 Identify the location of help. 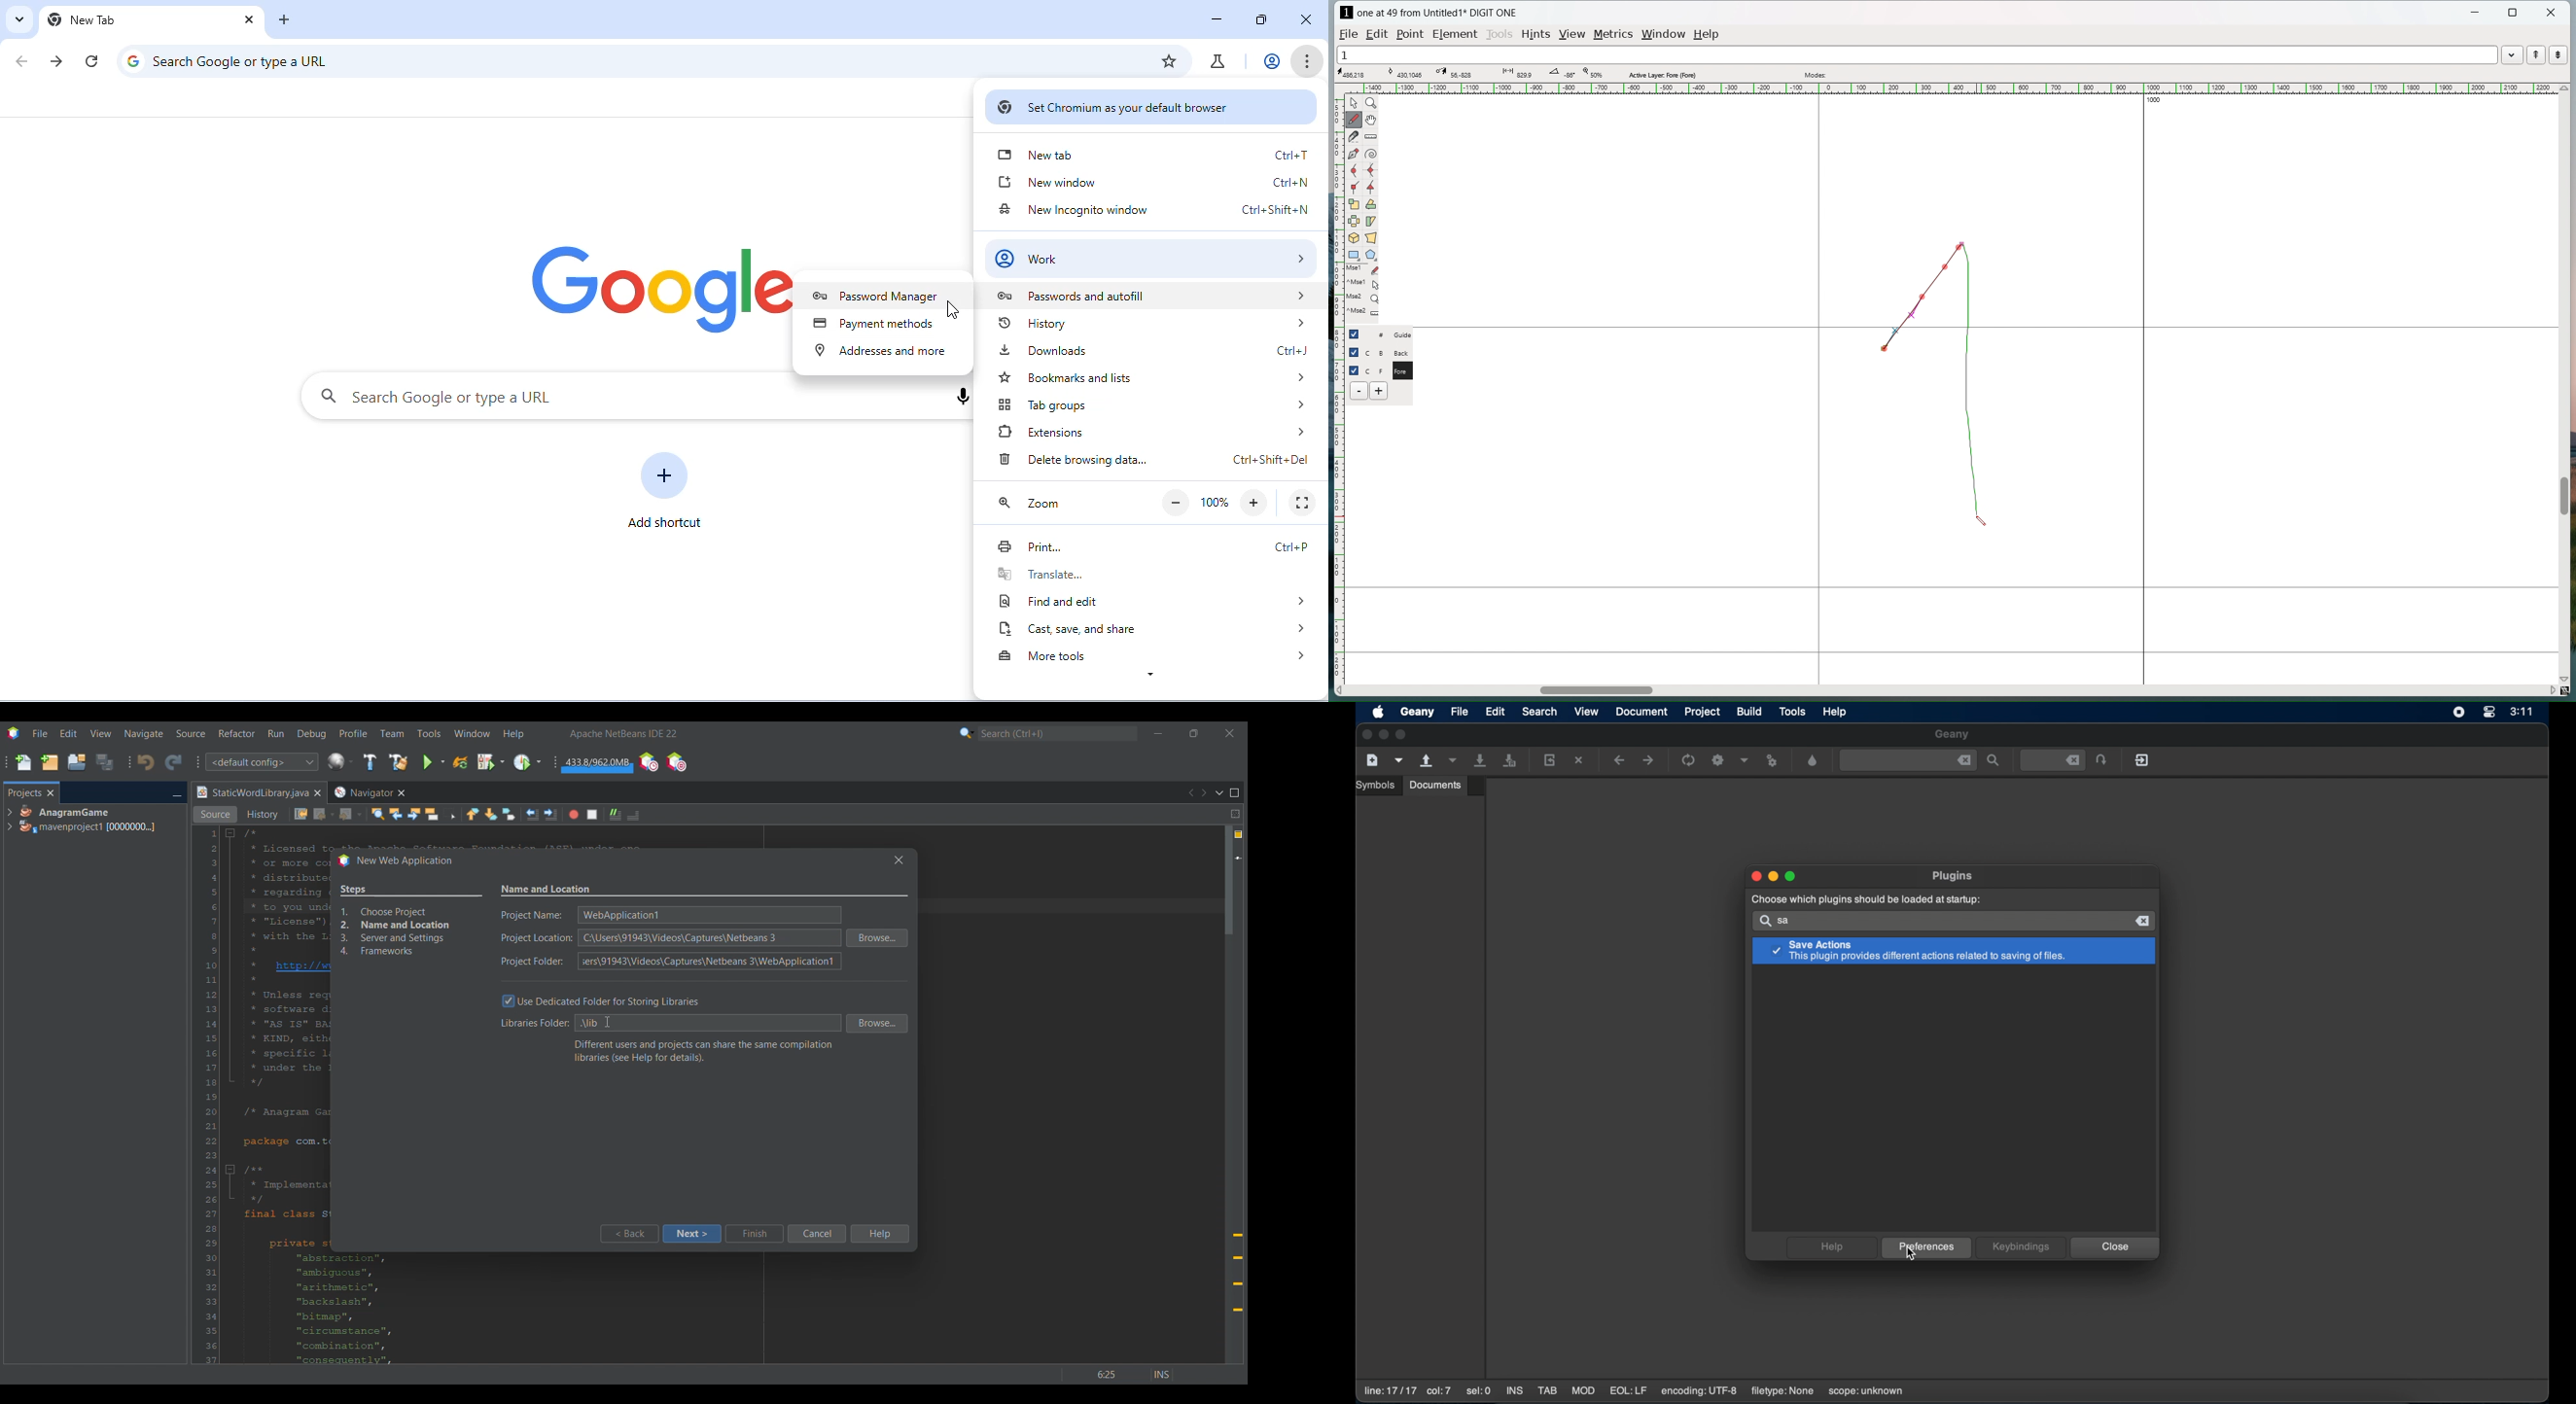
(1707, 34).